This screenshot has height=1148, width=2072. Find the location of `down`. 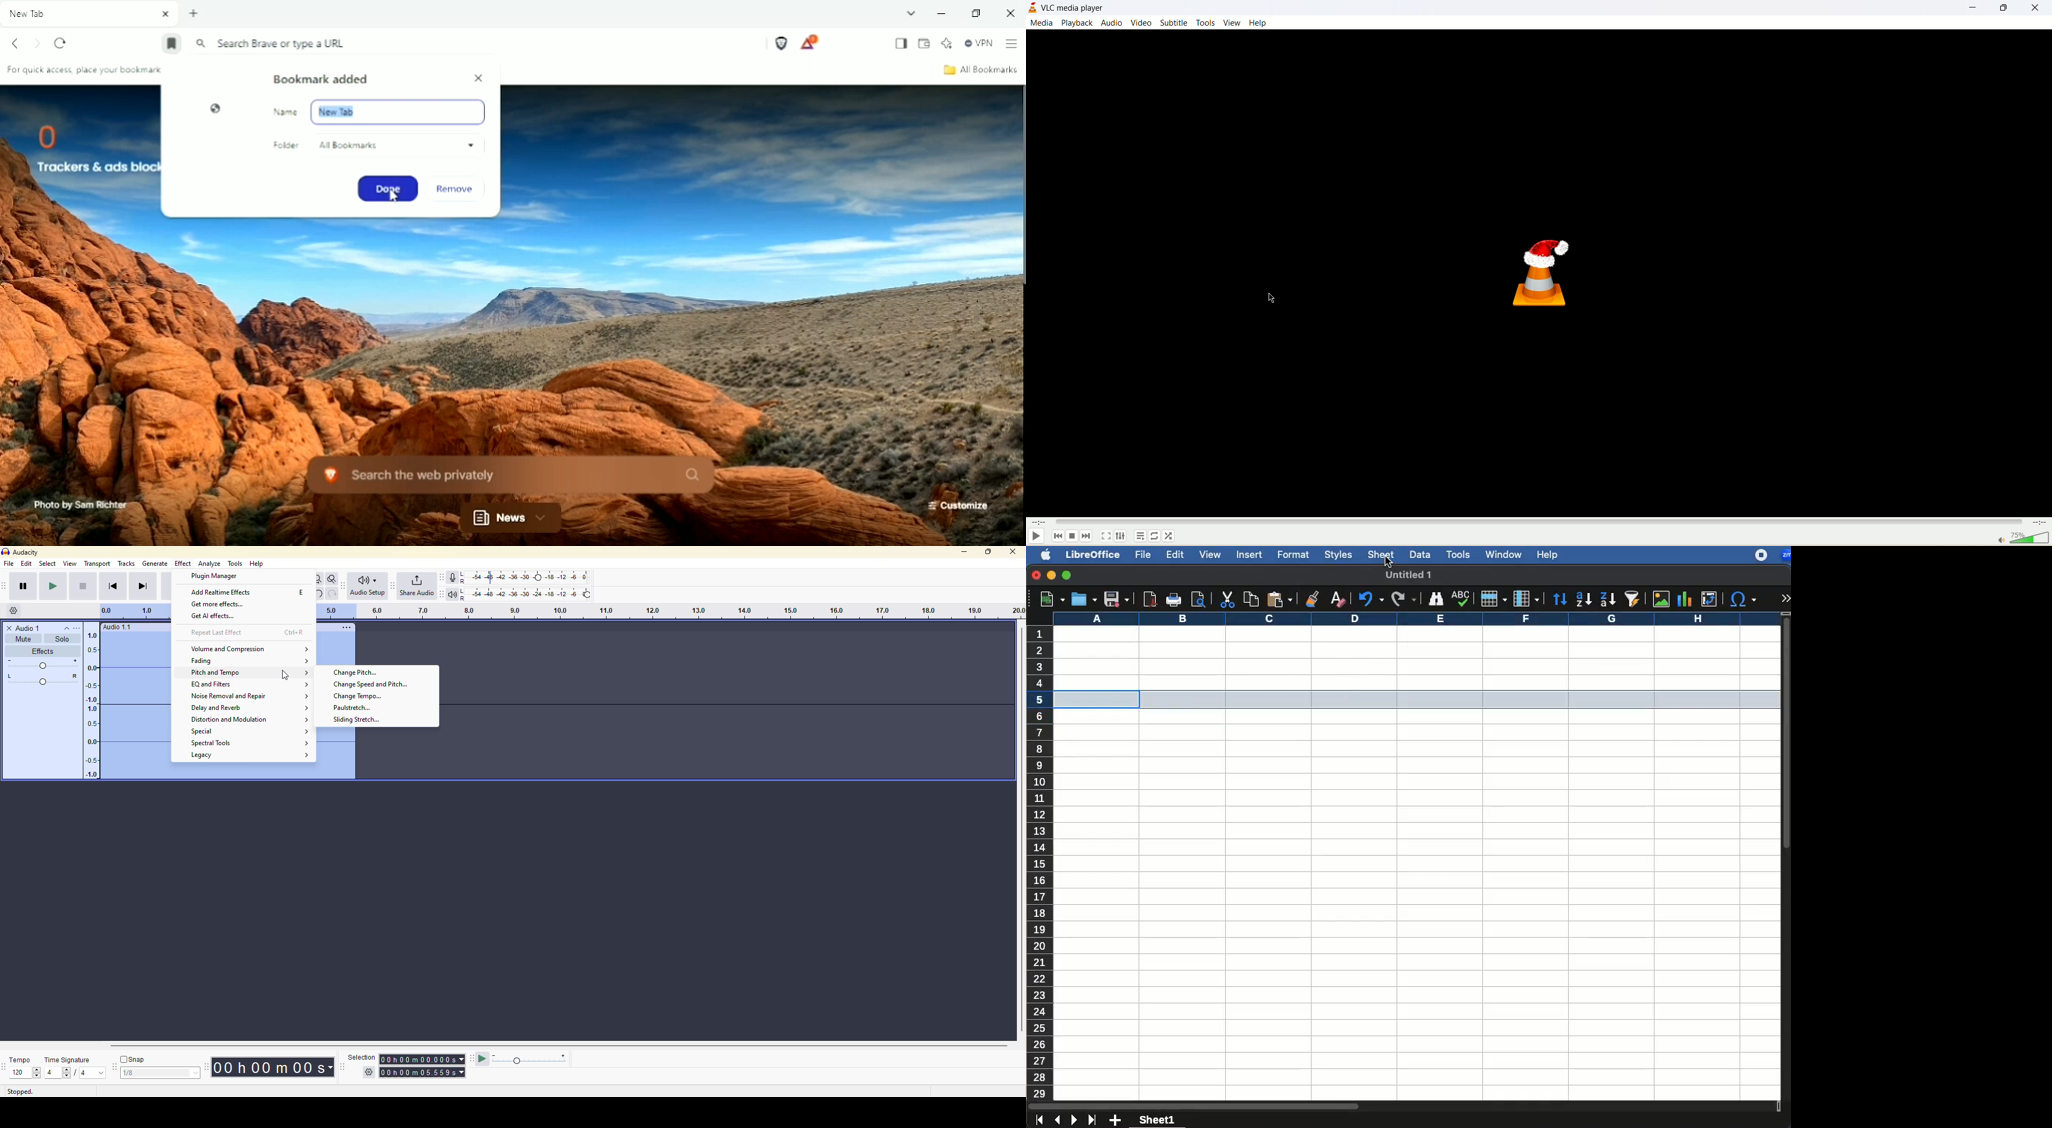

down is located at coordinates (36, 1076).